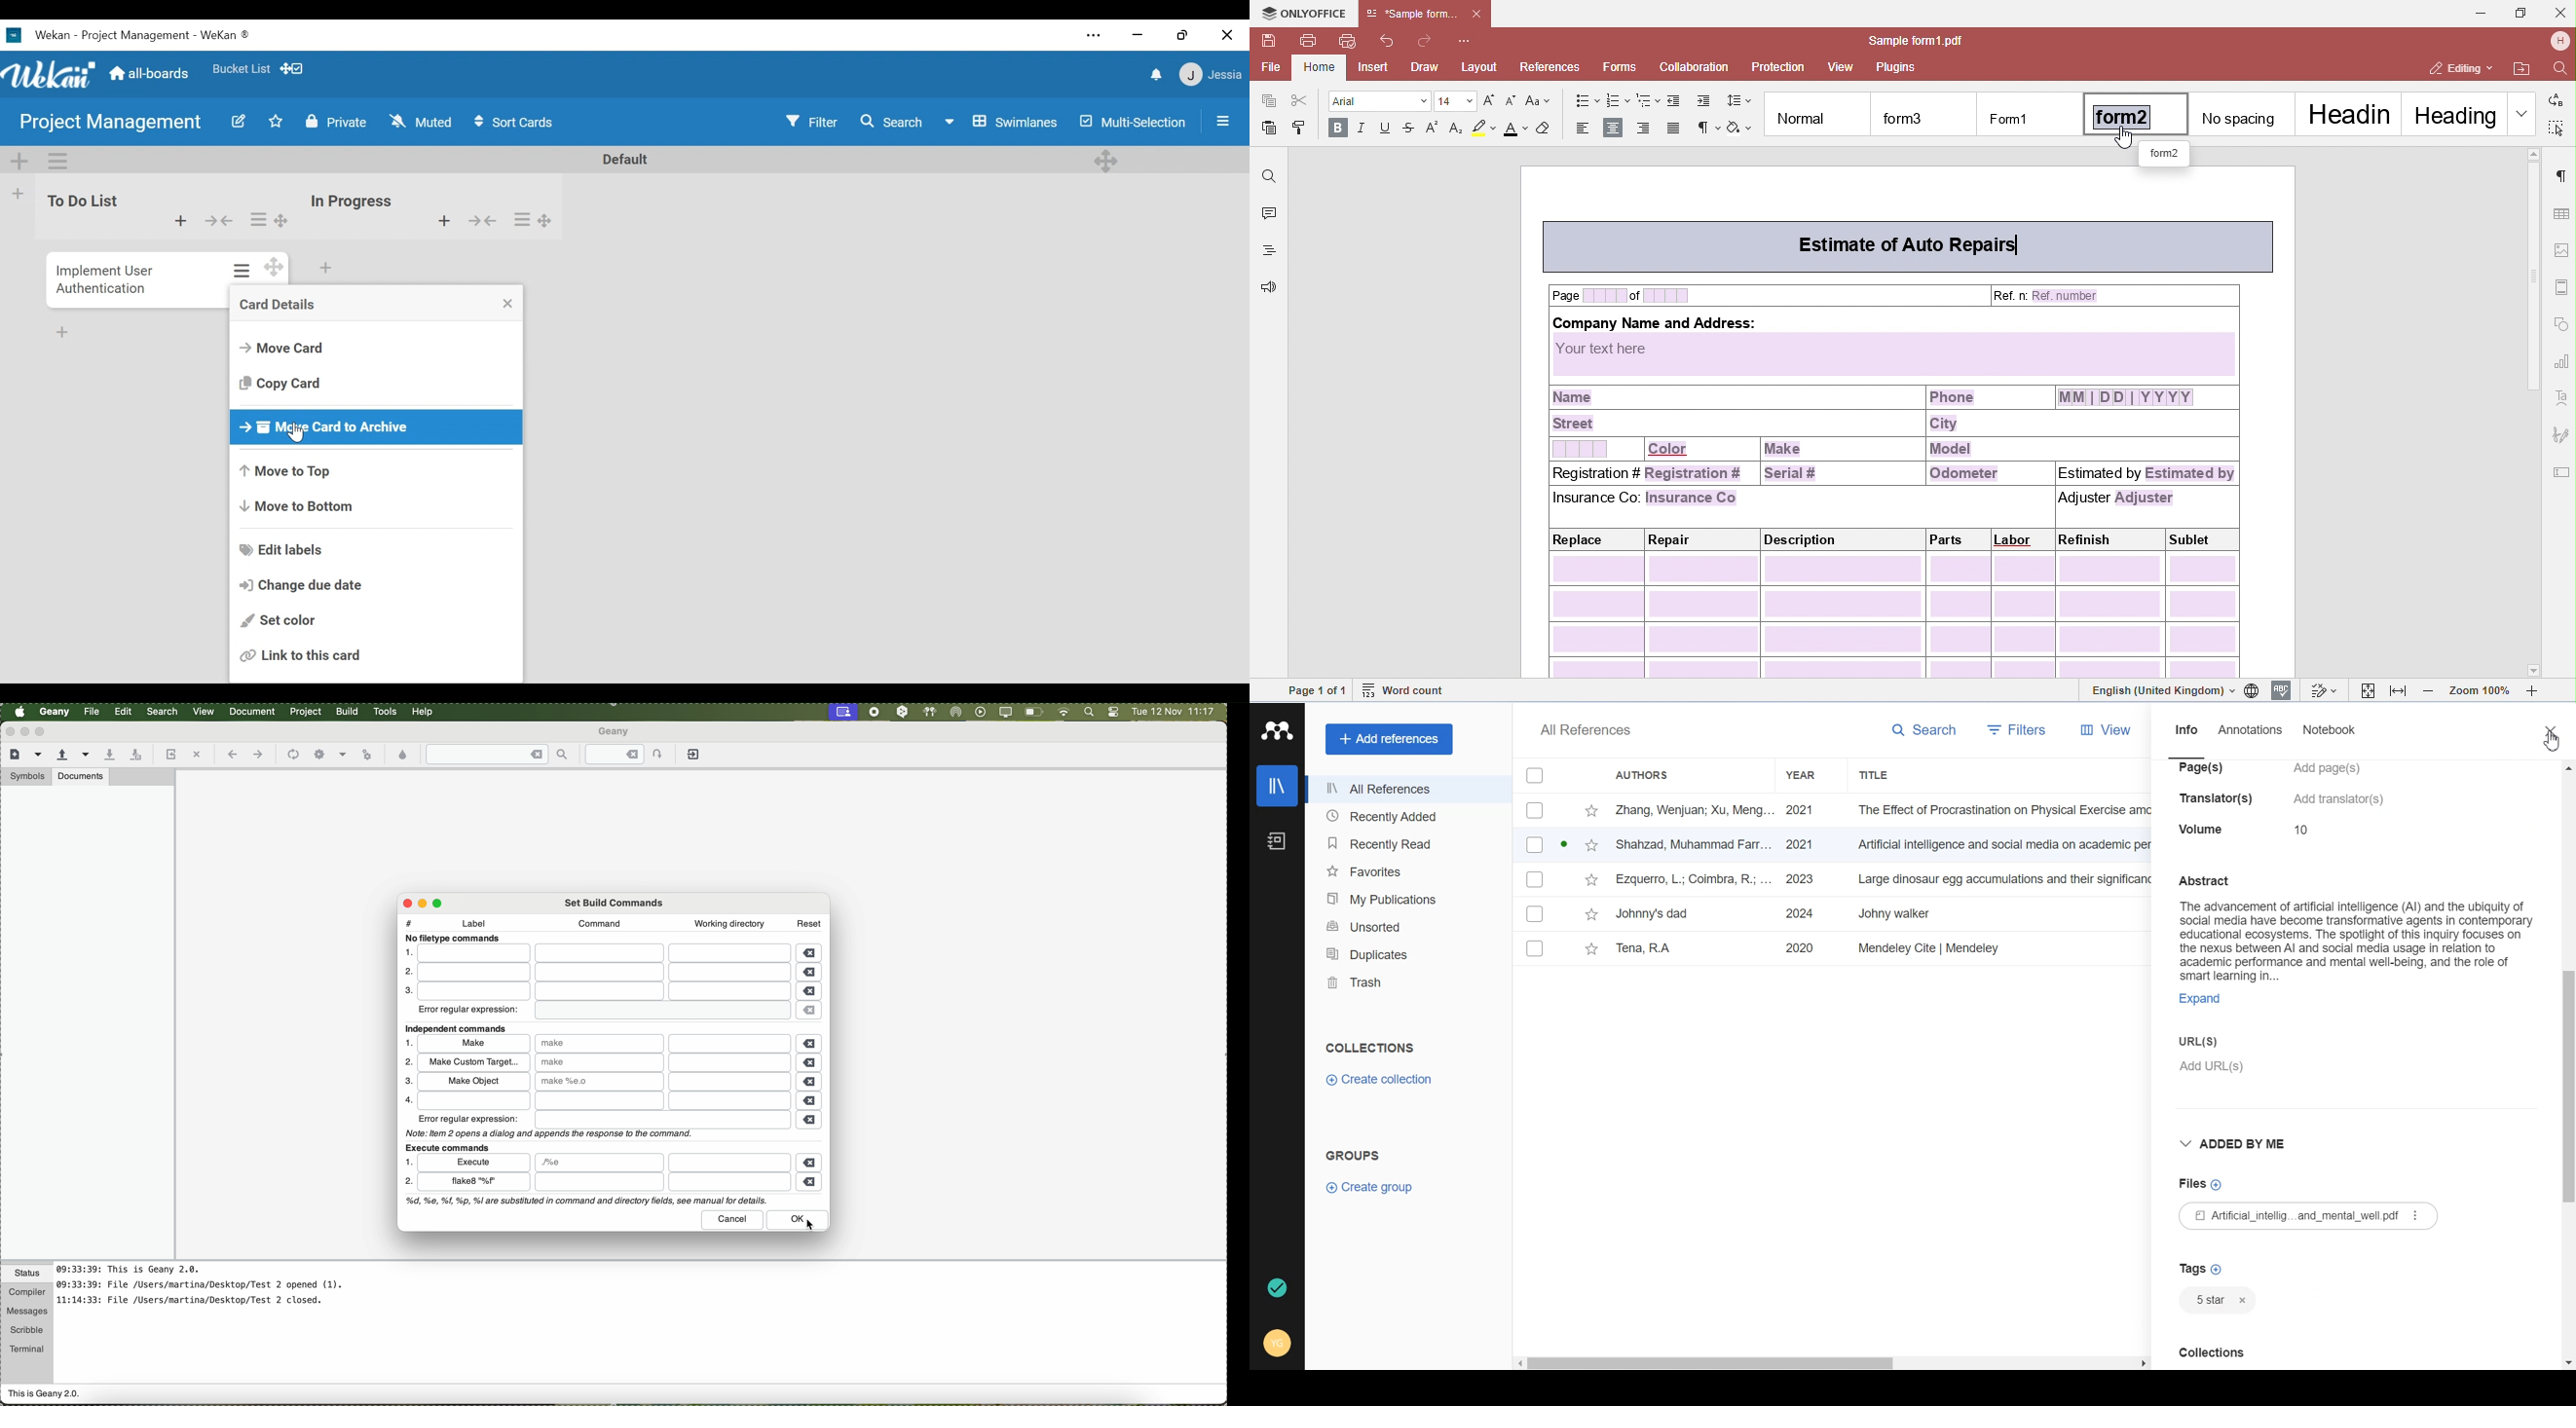 The width and height of the screenshot is (2576, 1428). What do you see at coordinates (1003, 123) in the screenshot?
I see `Board View` at bounding box center [1003, 123].